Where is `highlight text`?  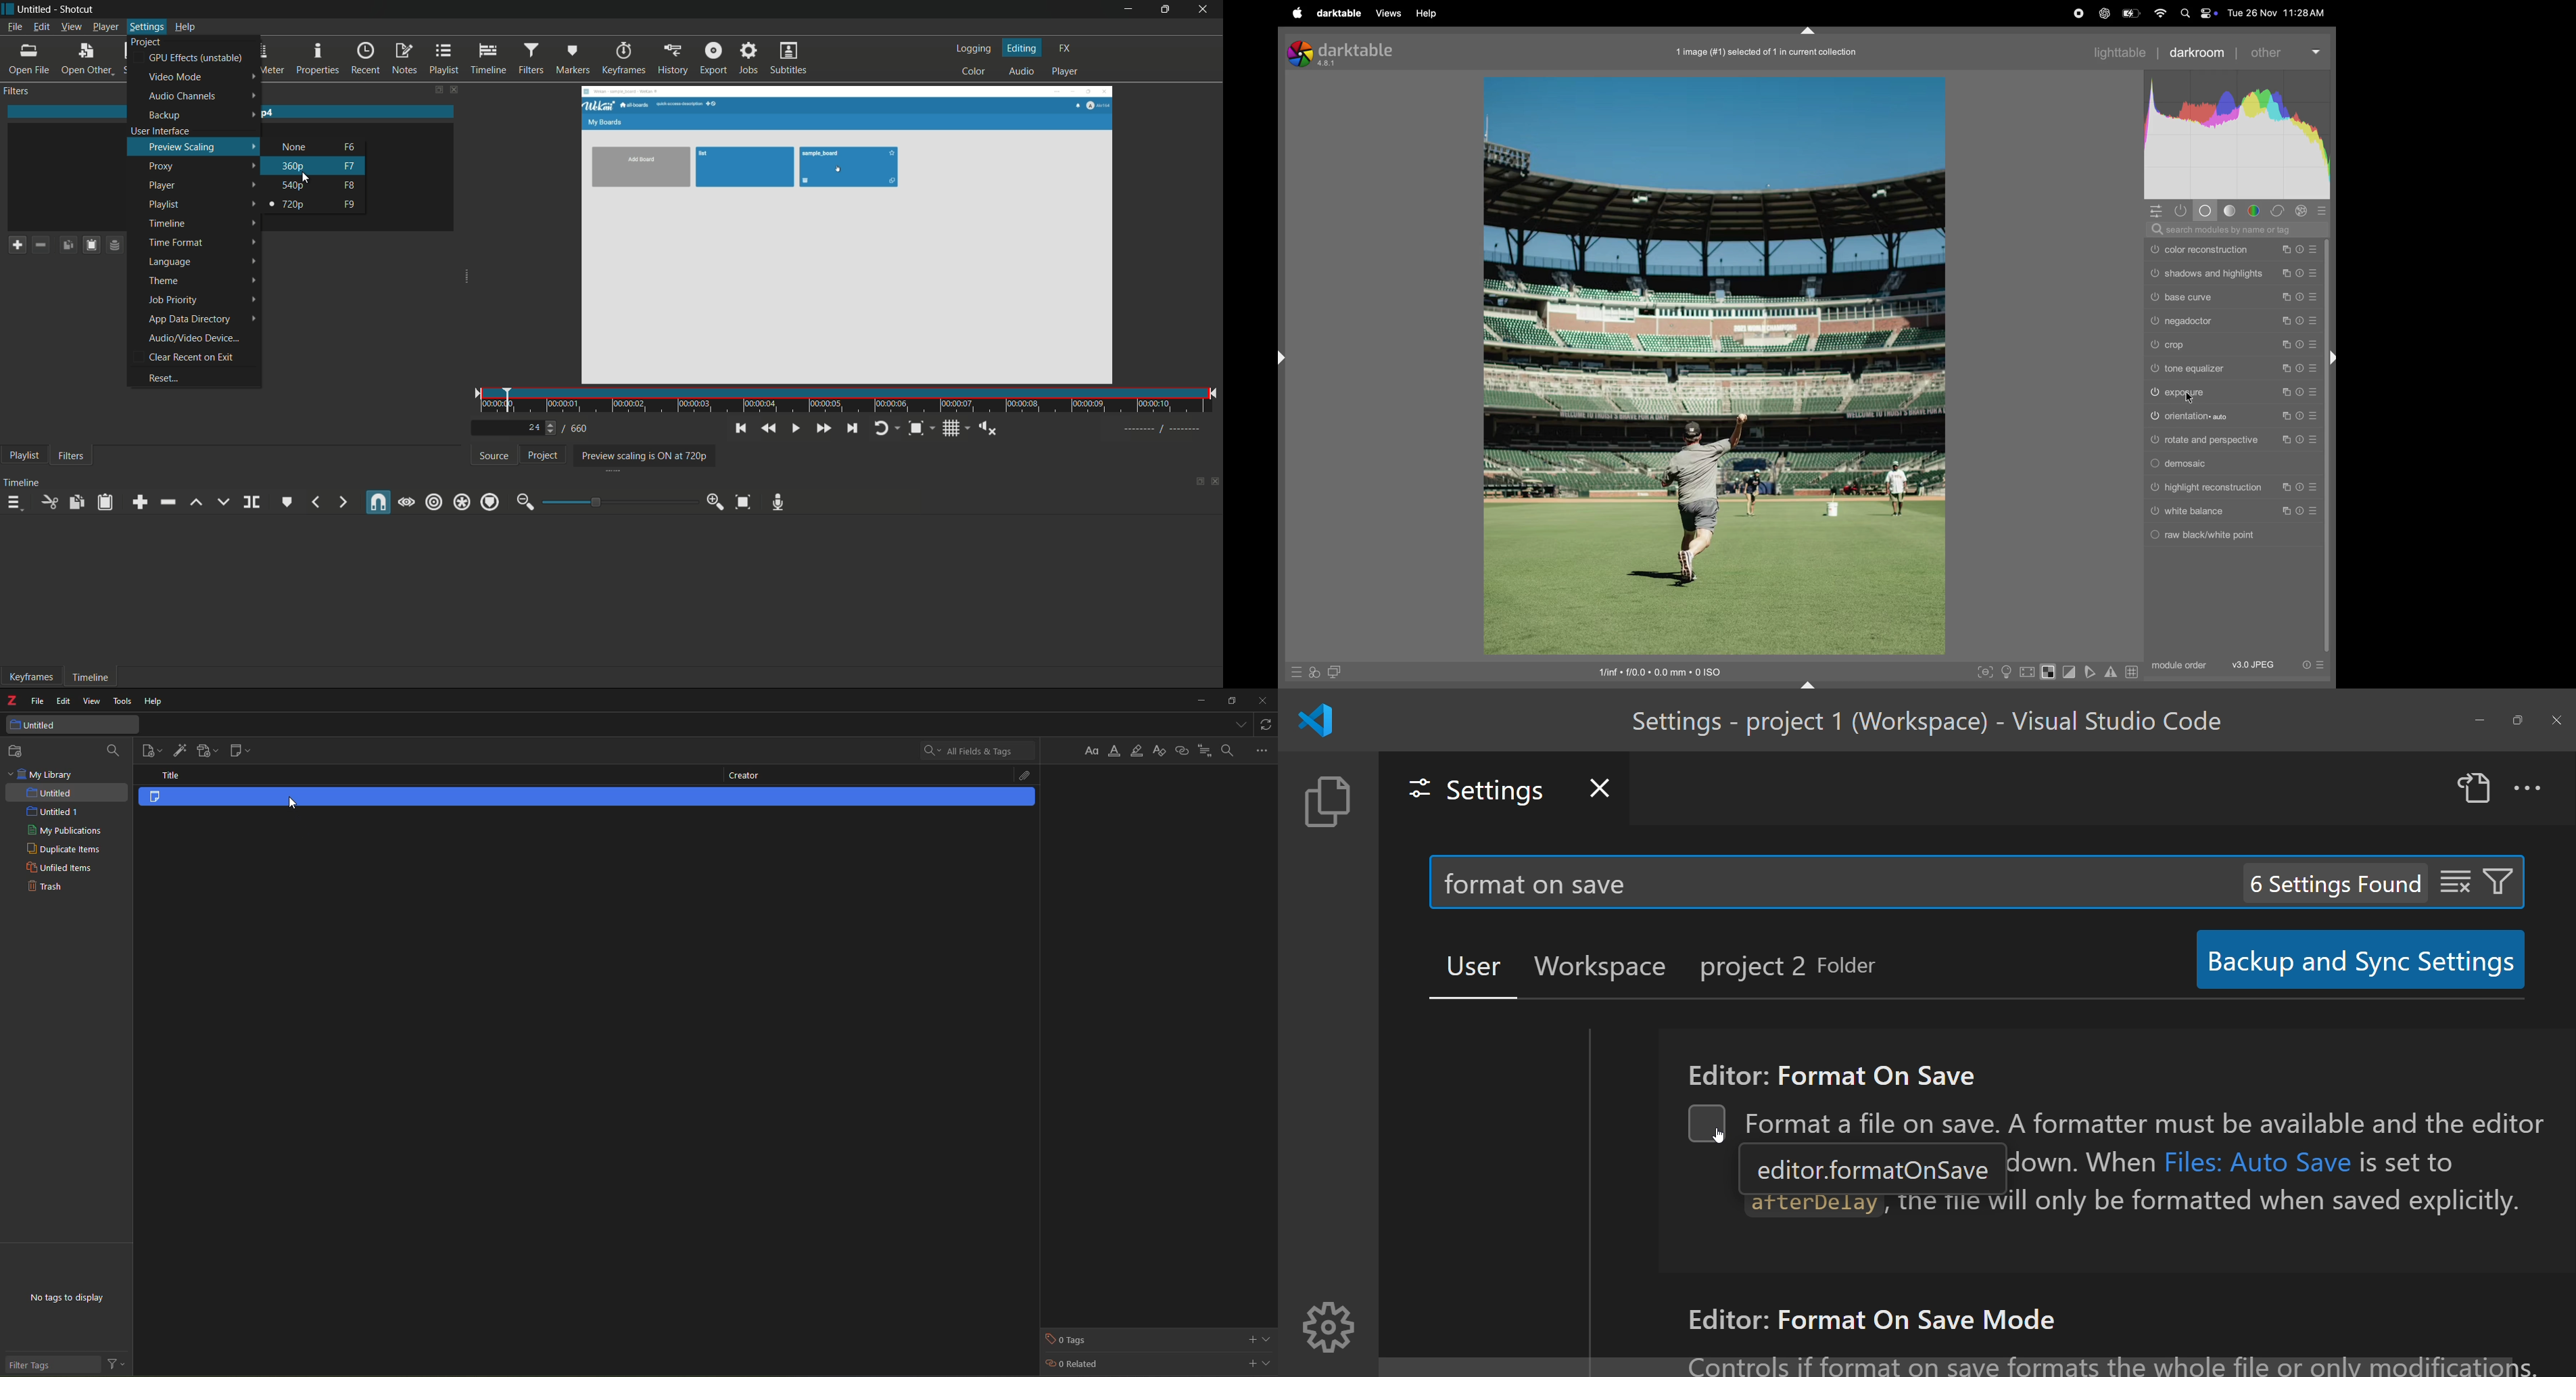
highlight text is located at coordinates (1137, 752).